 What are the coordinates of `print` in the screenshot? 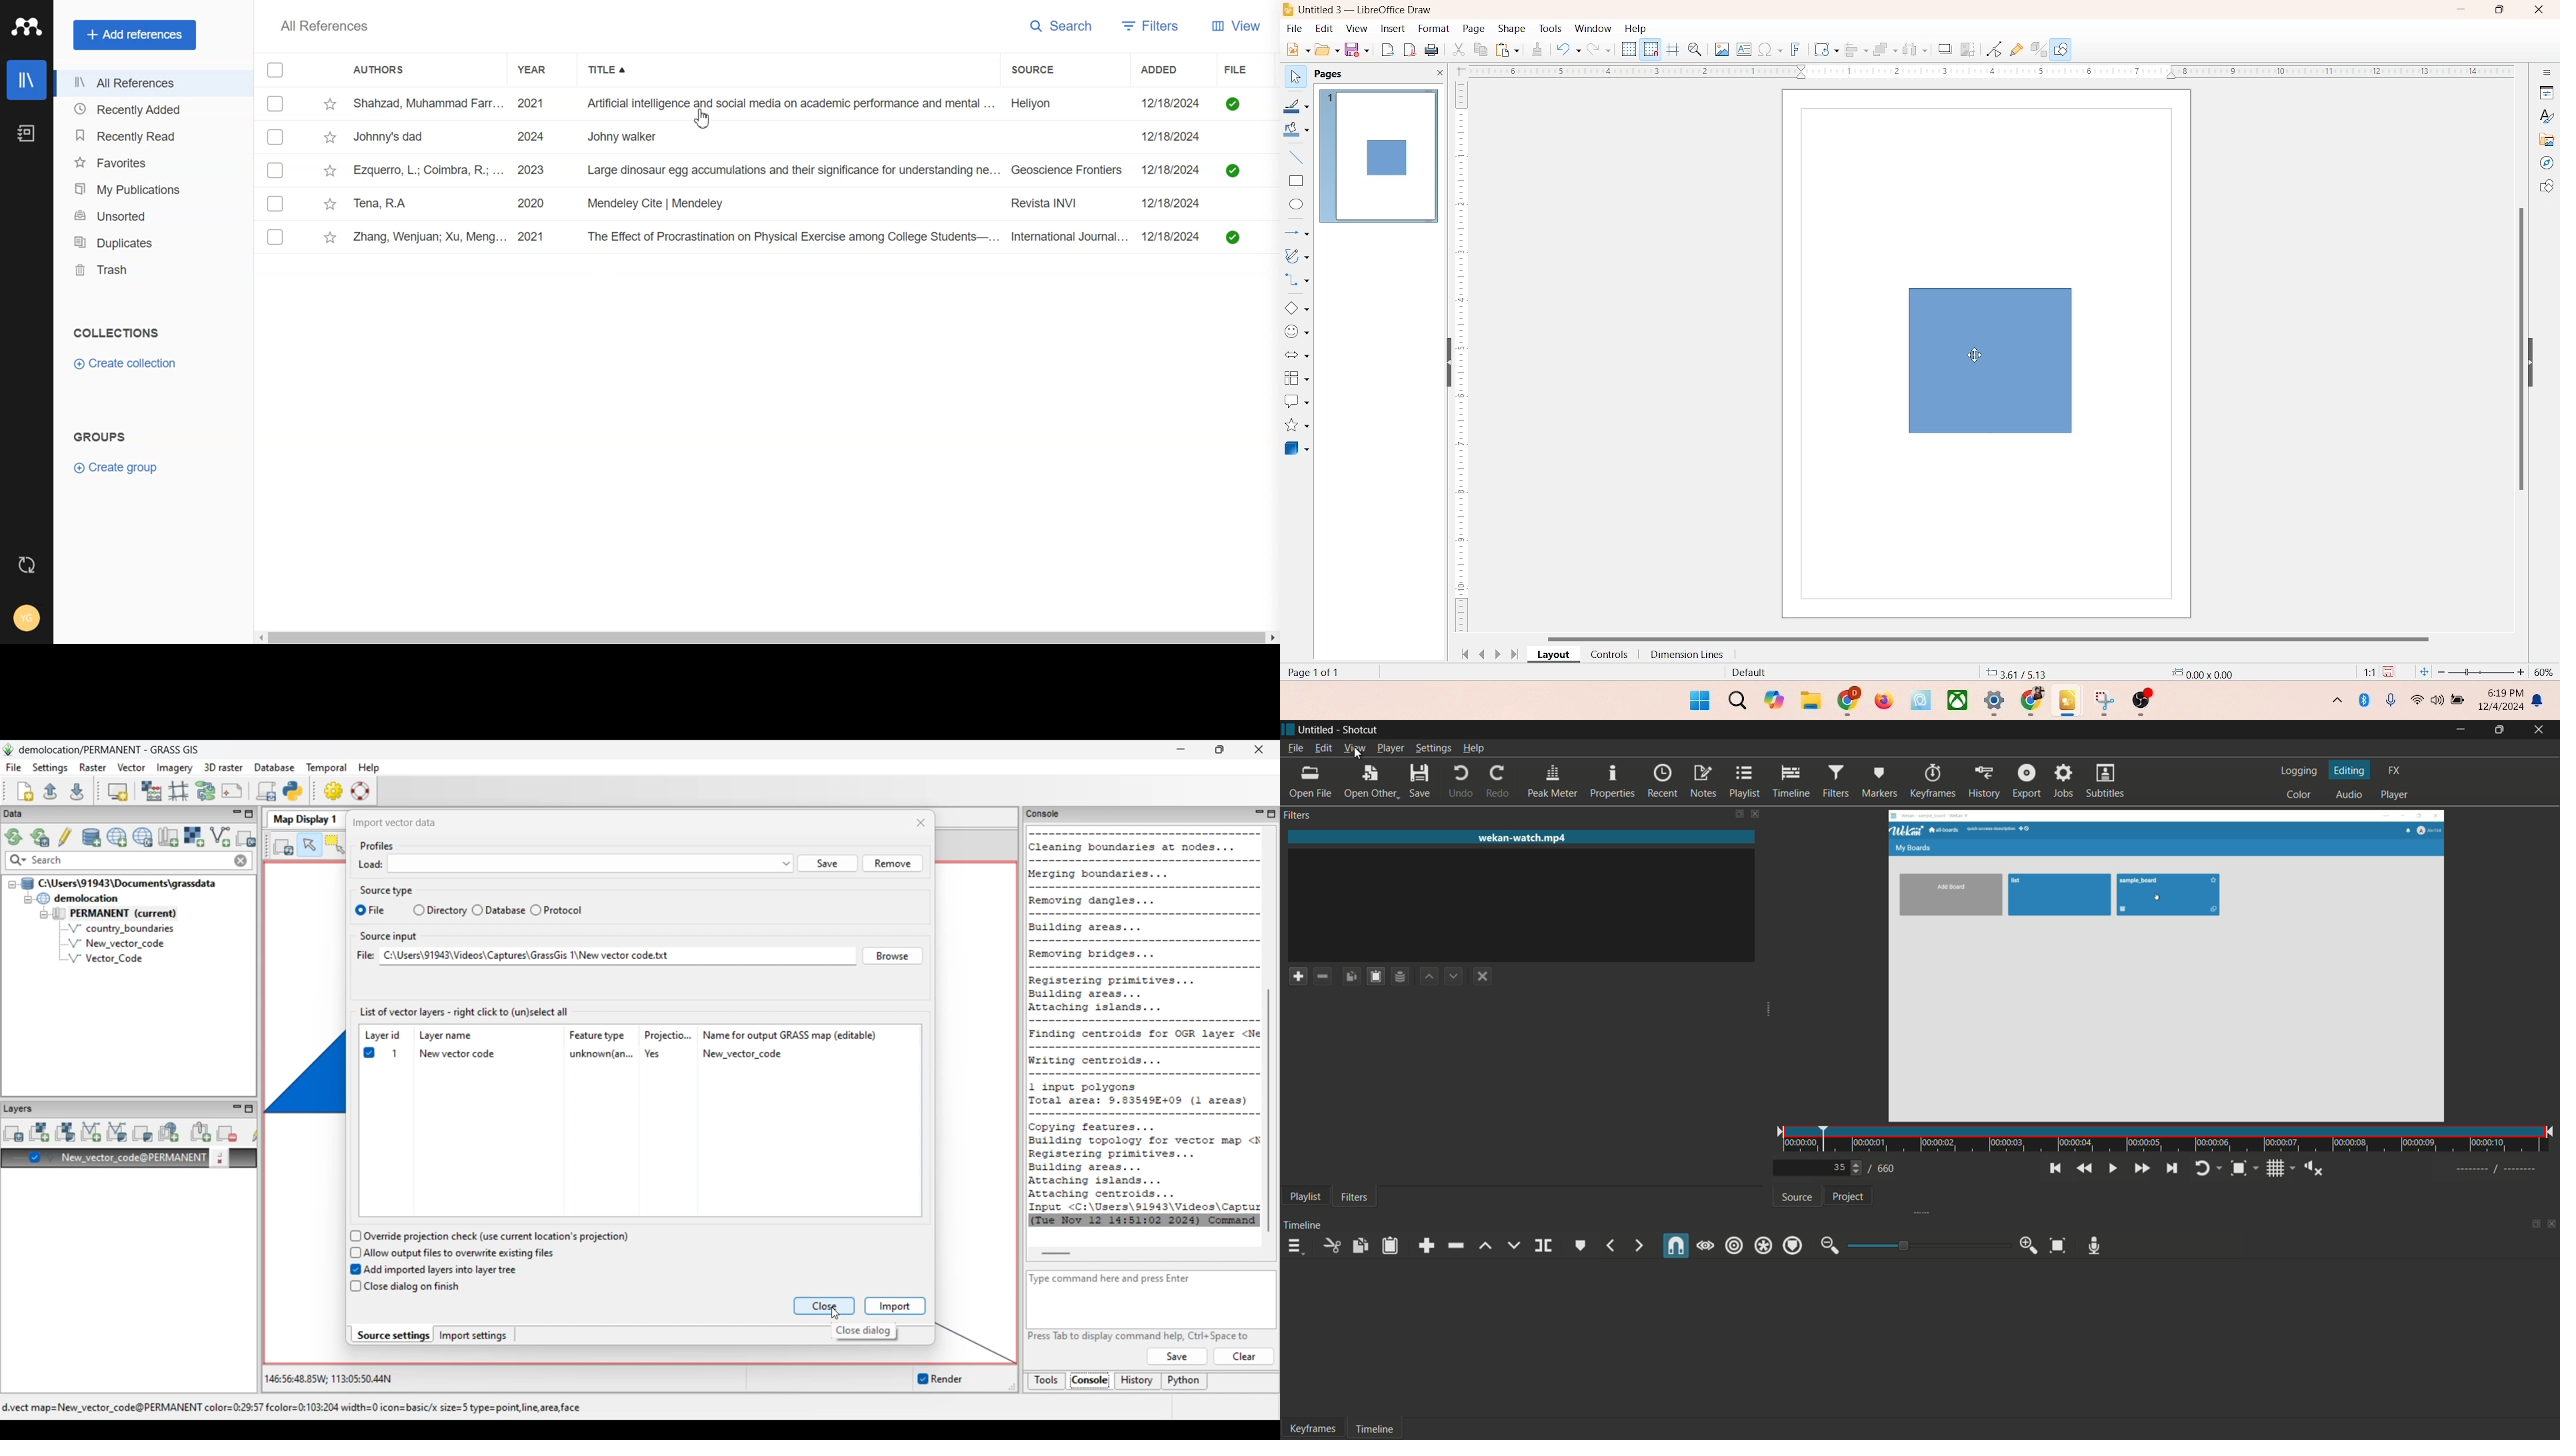 It's located at (1434, 51).